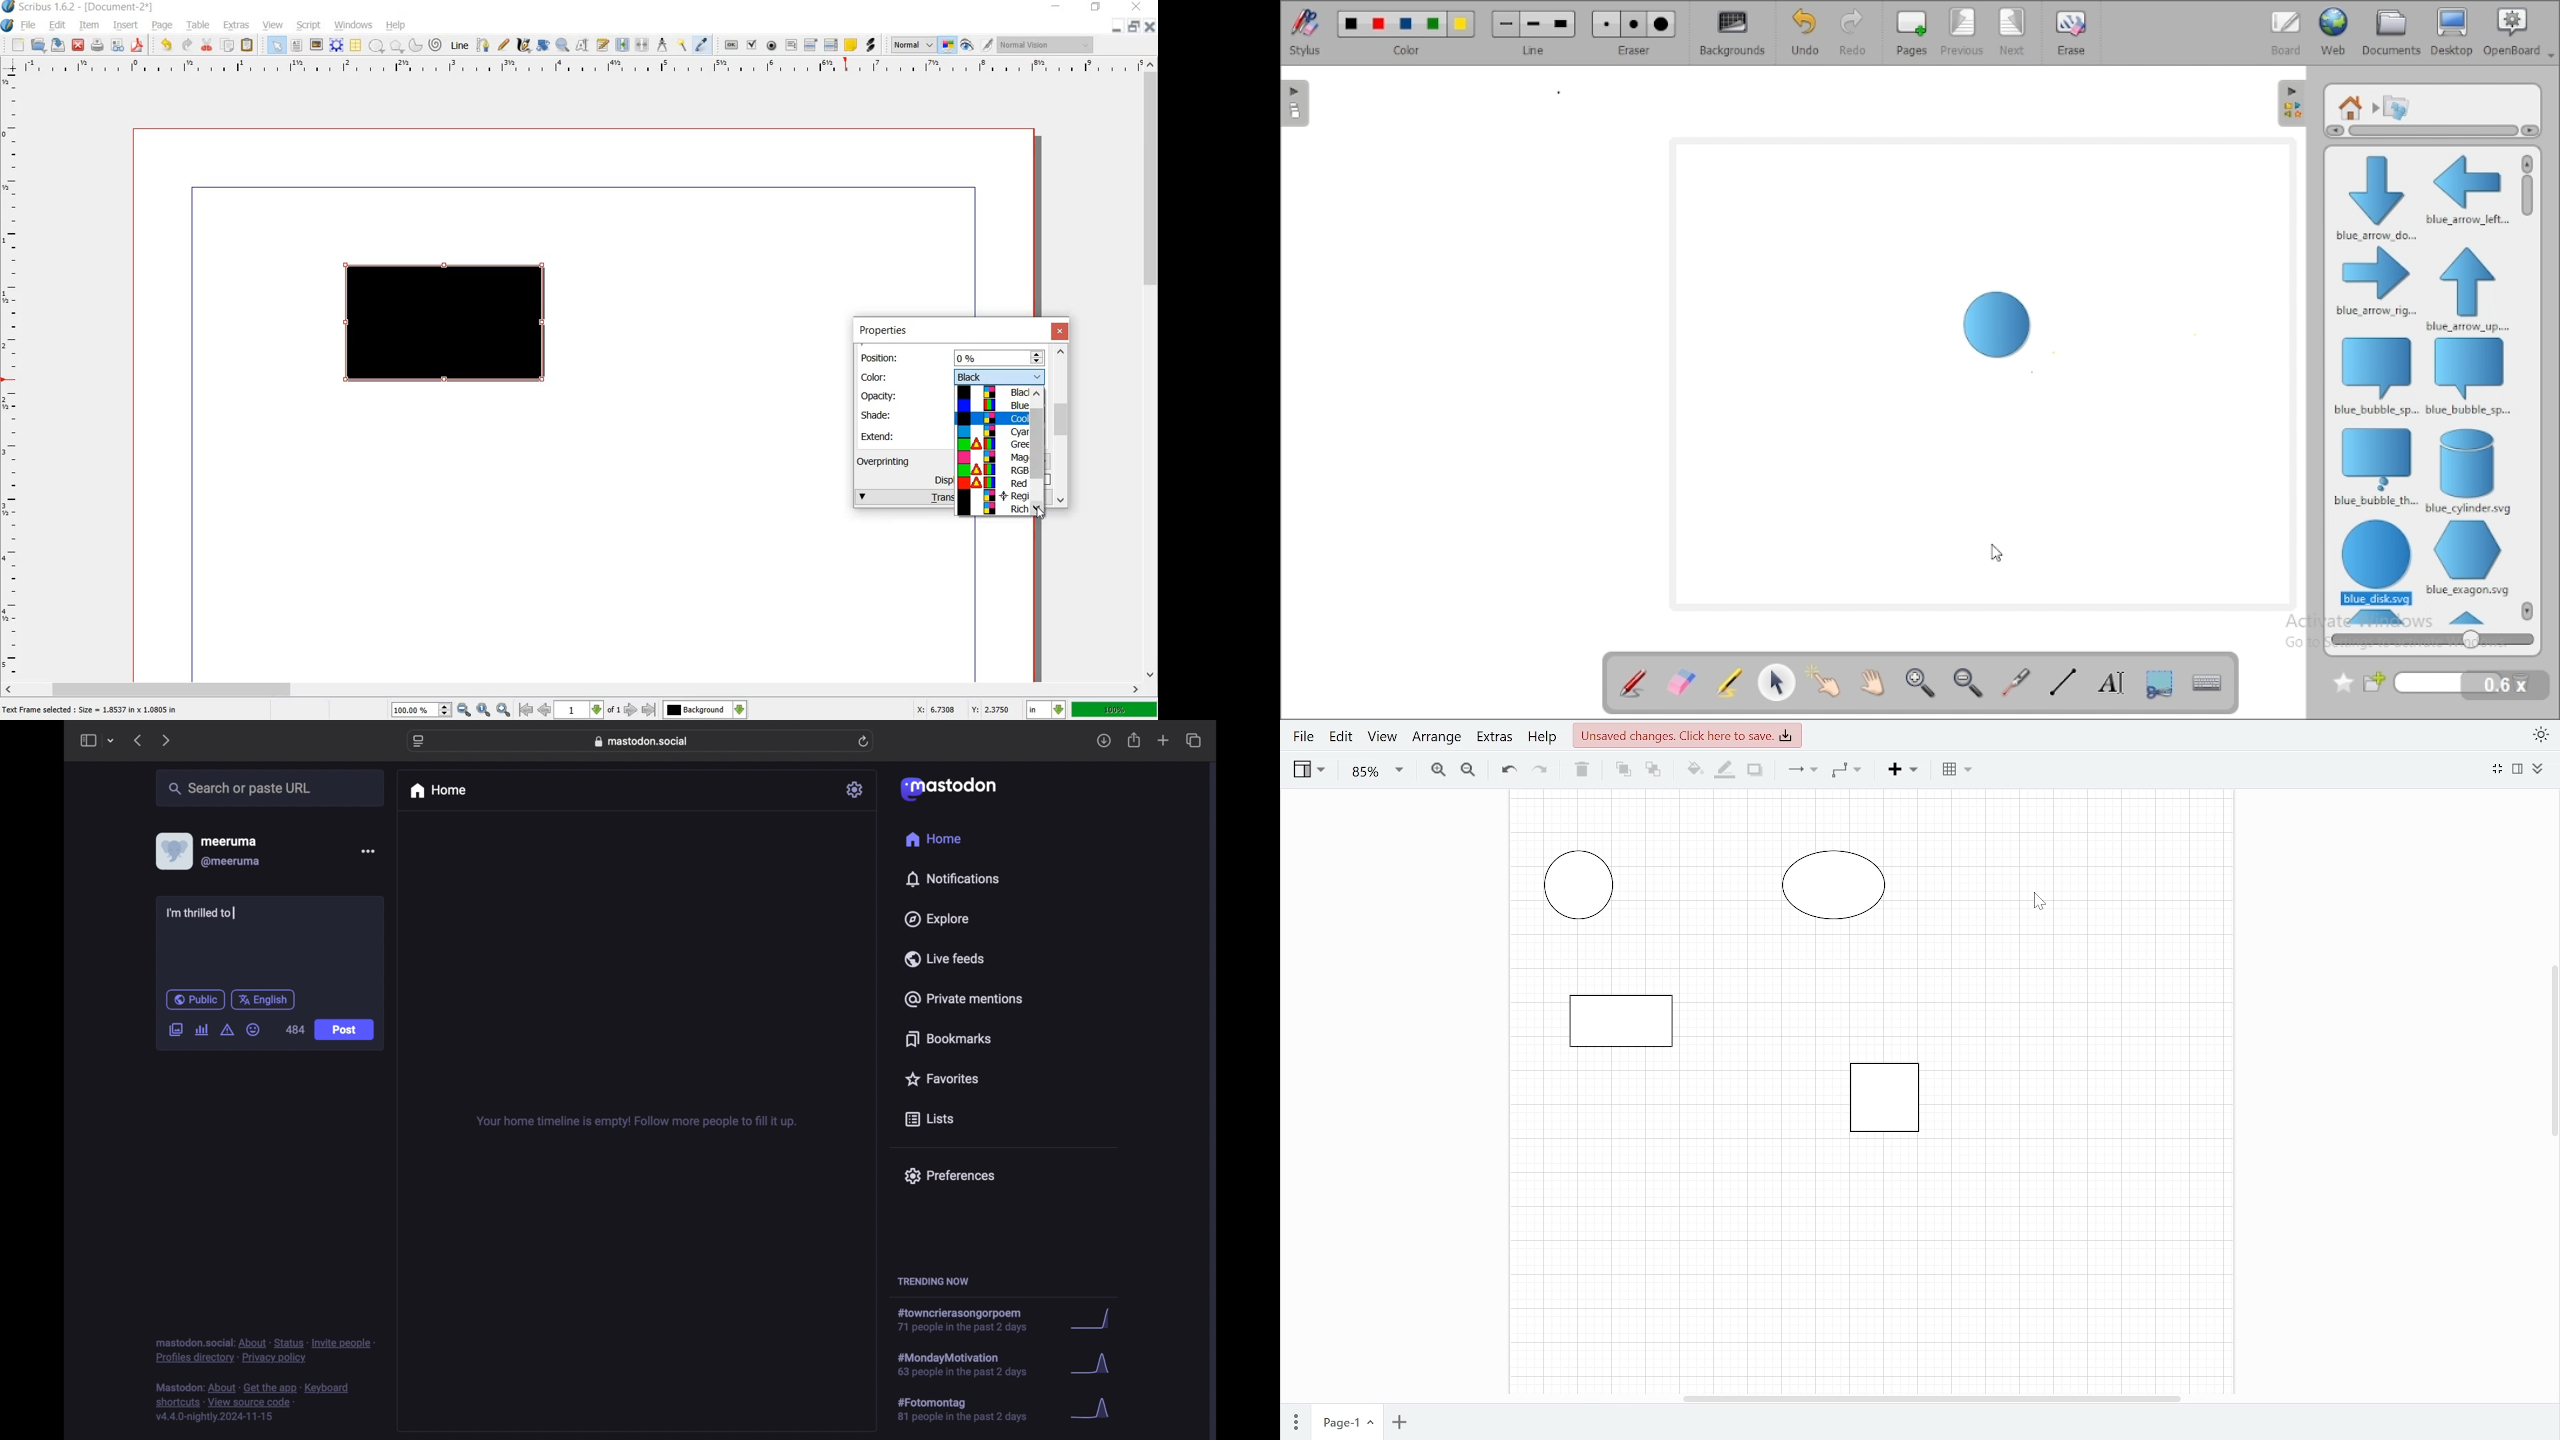 The image size is (2576, 1456). What do you see at coordinates (1542, 771) in the screenshot?
I see `Redo` at bounding box center [1542, 771].